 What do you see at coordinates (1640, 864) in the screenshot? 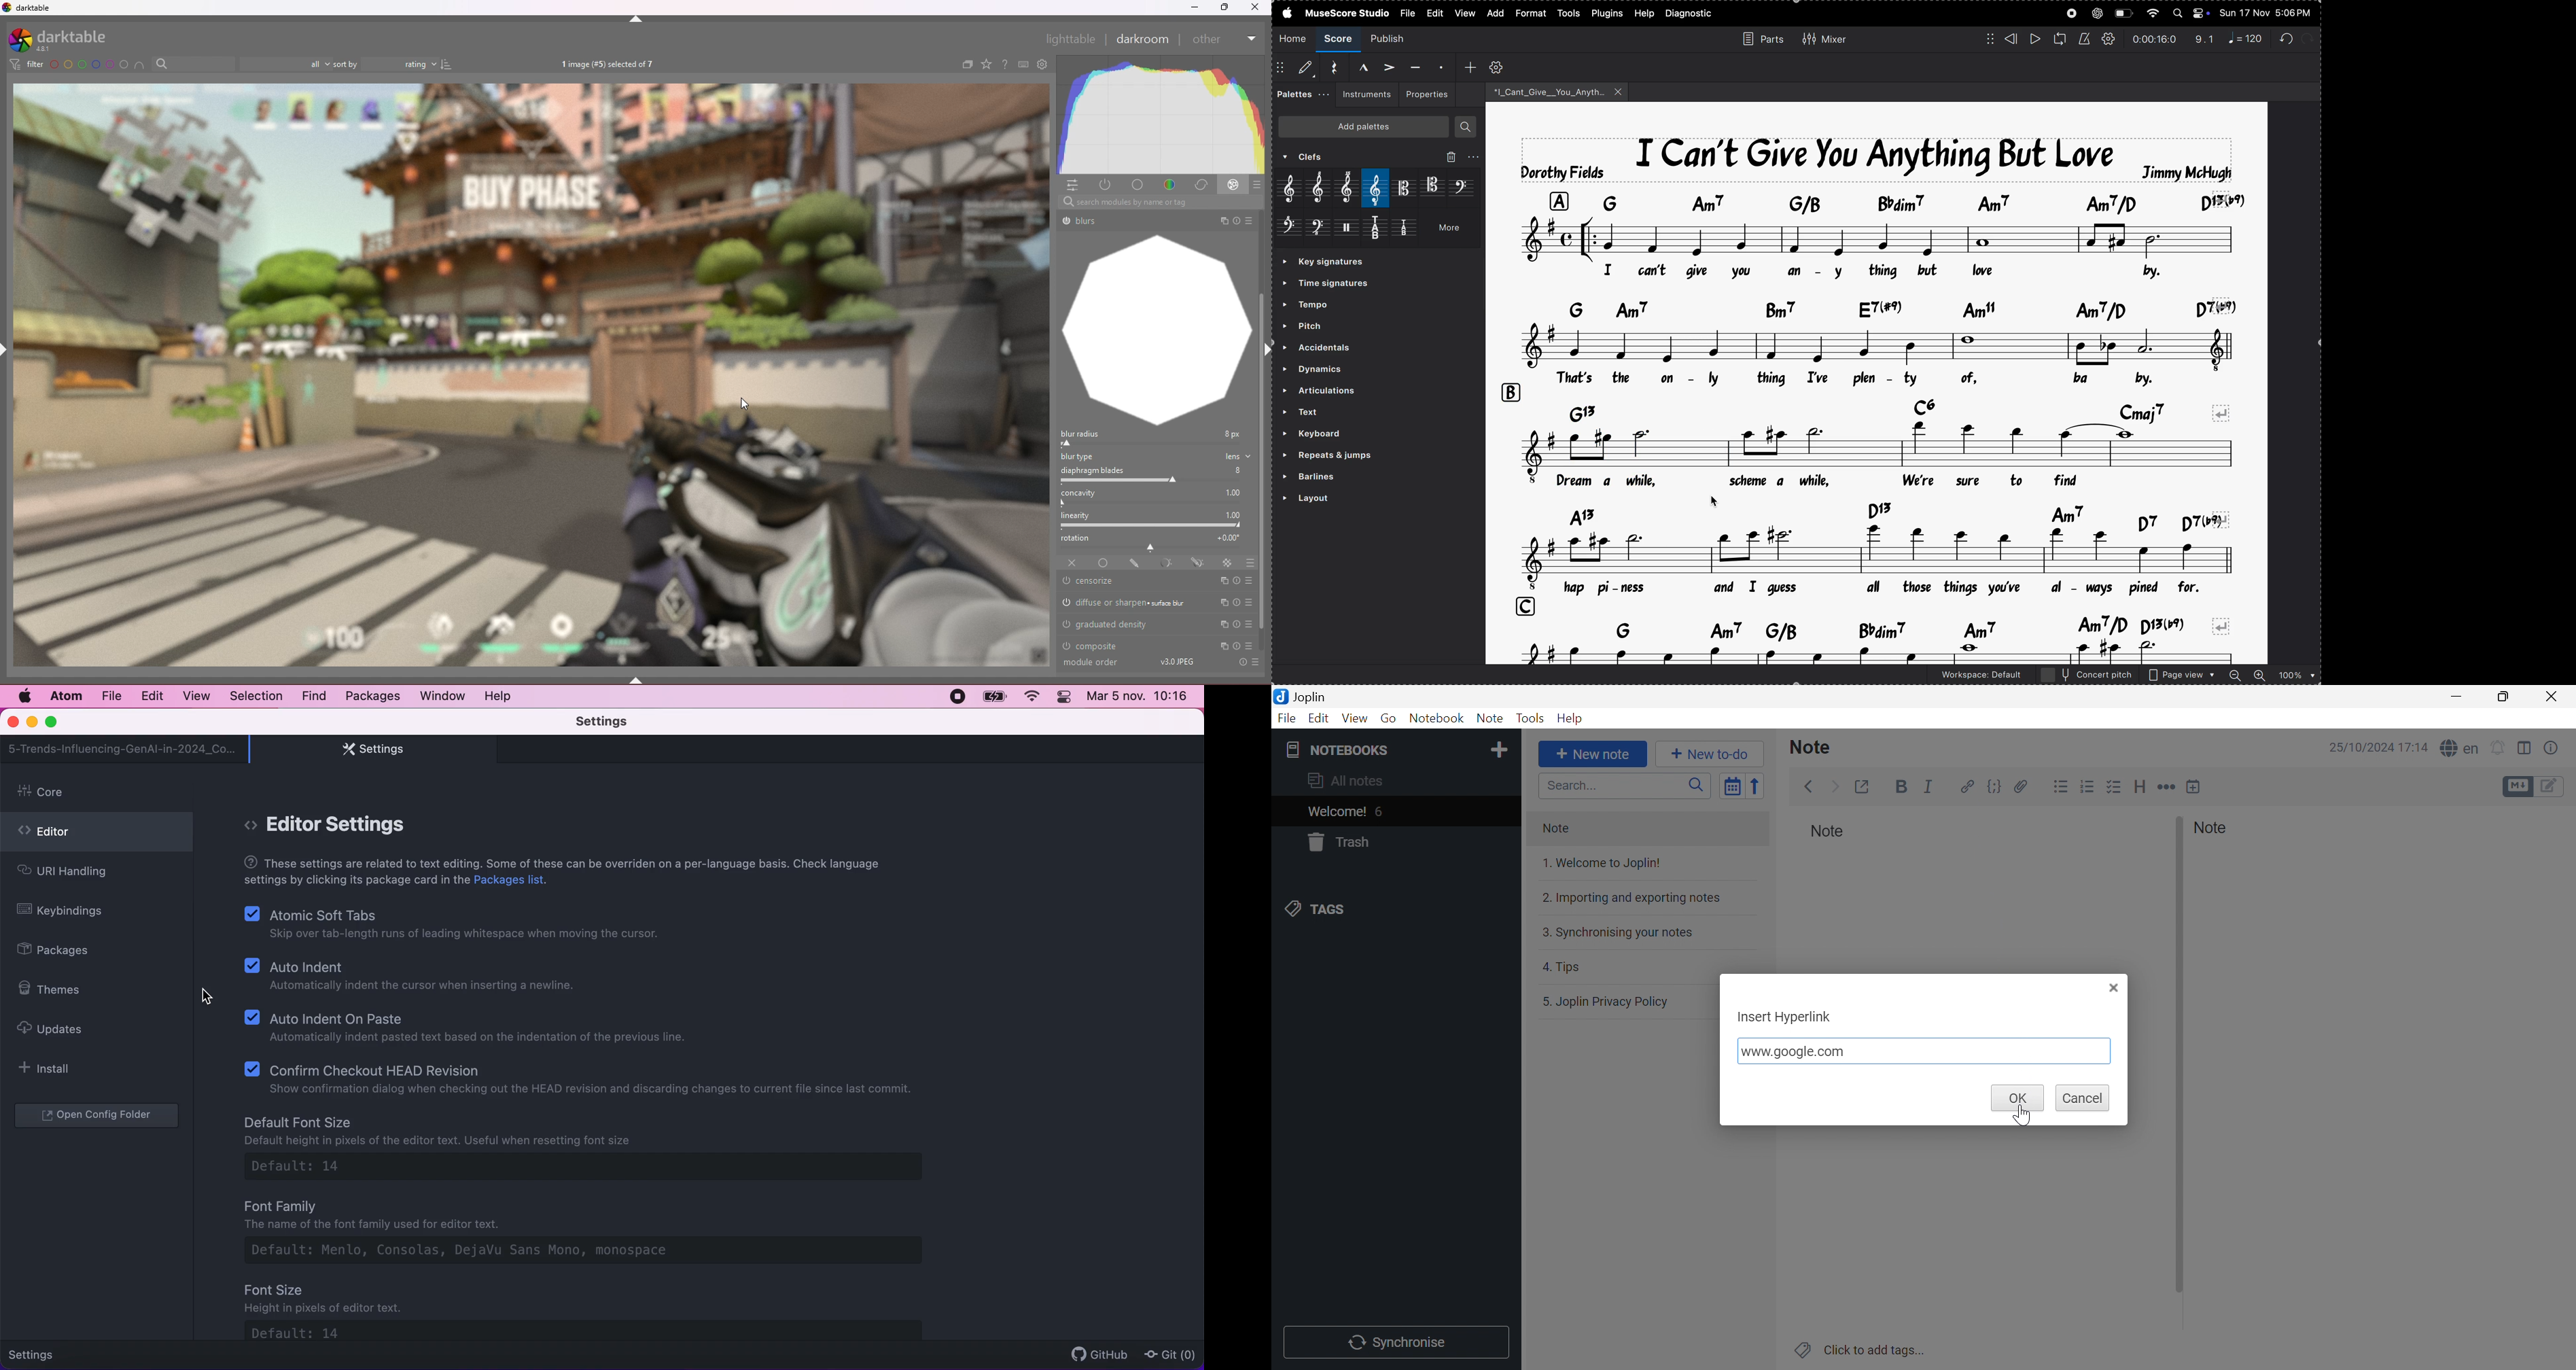
I see `1. Welcome to Joplin!` at bounding box center [1640, 864].